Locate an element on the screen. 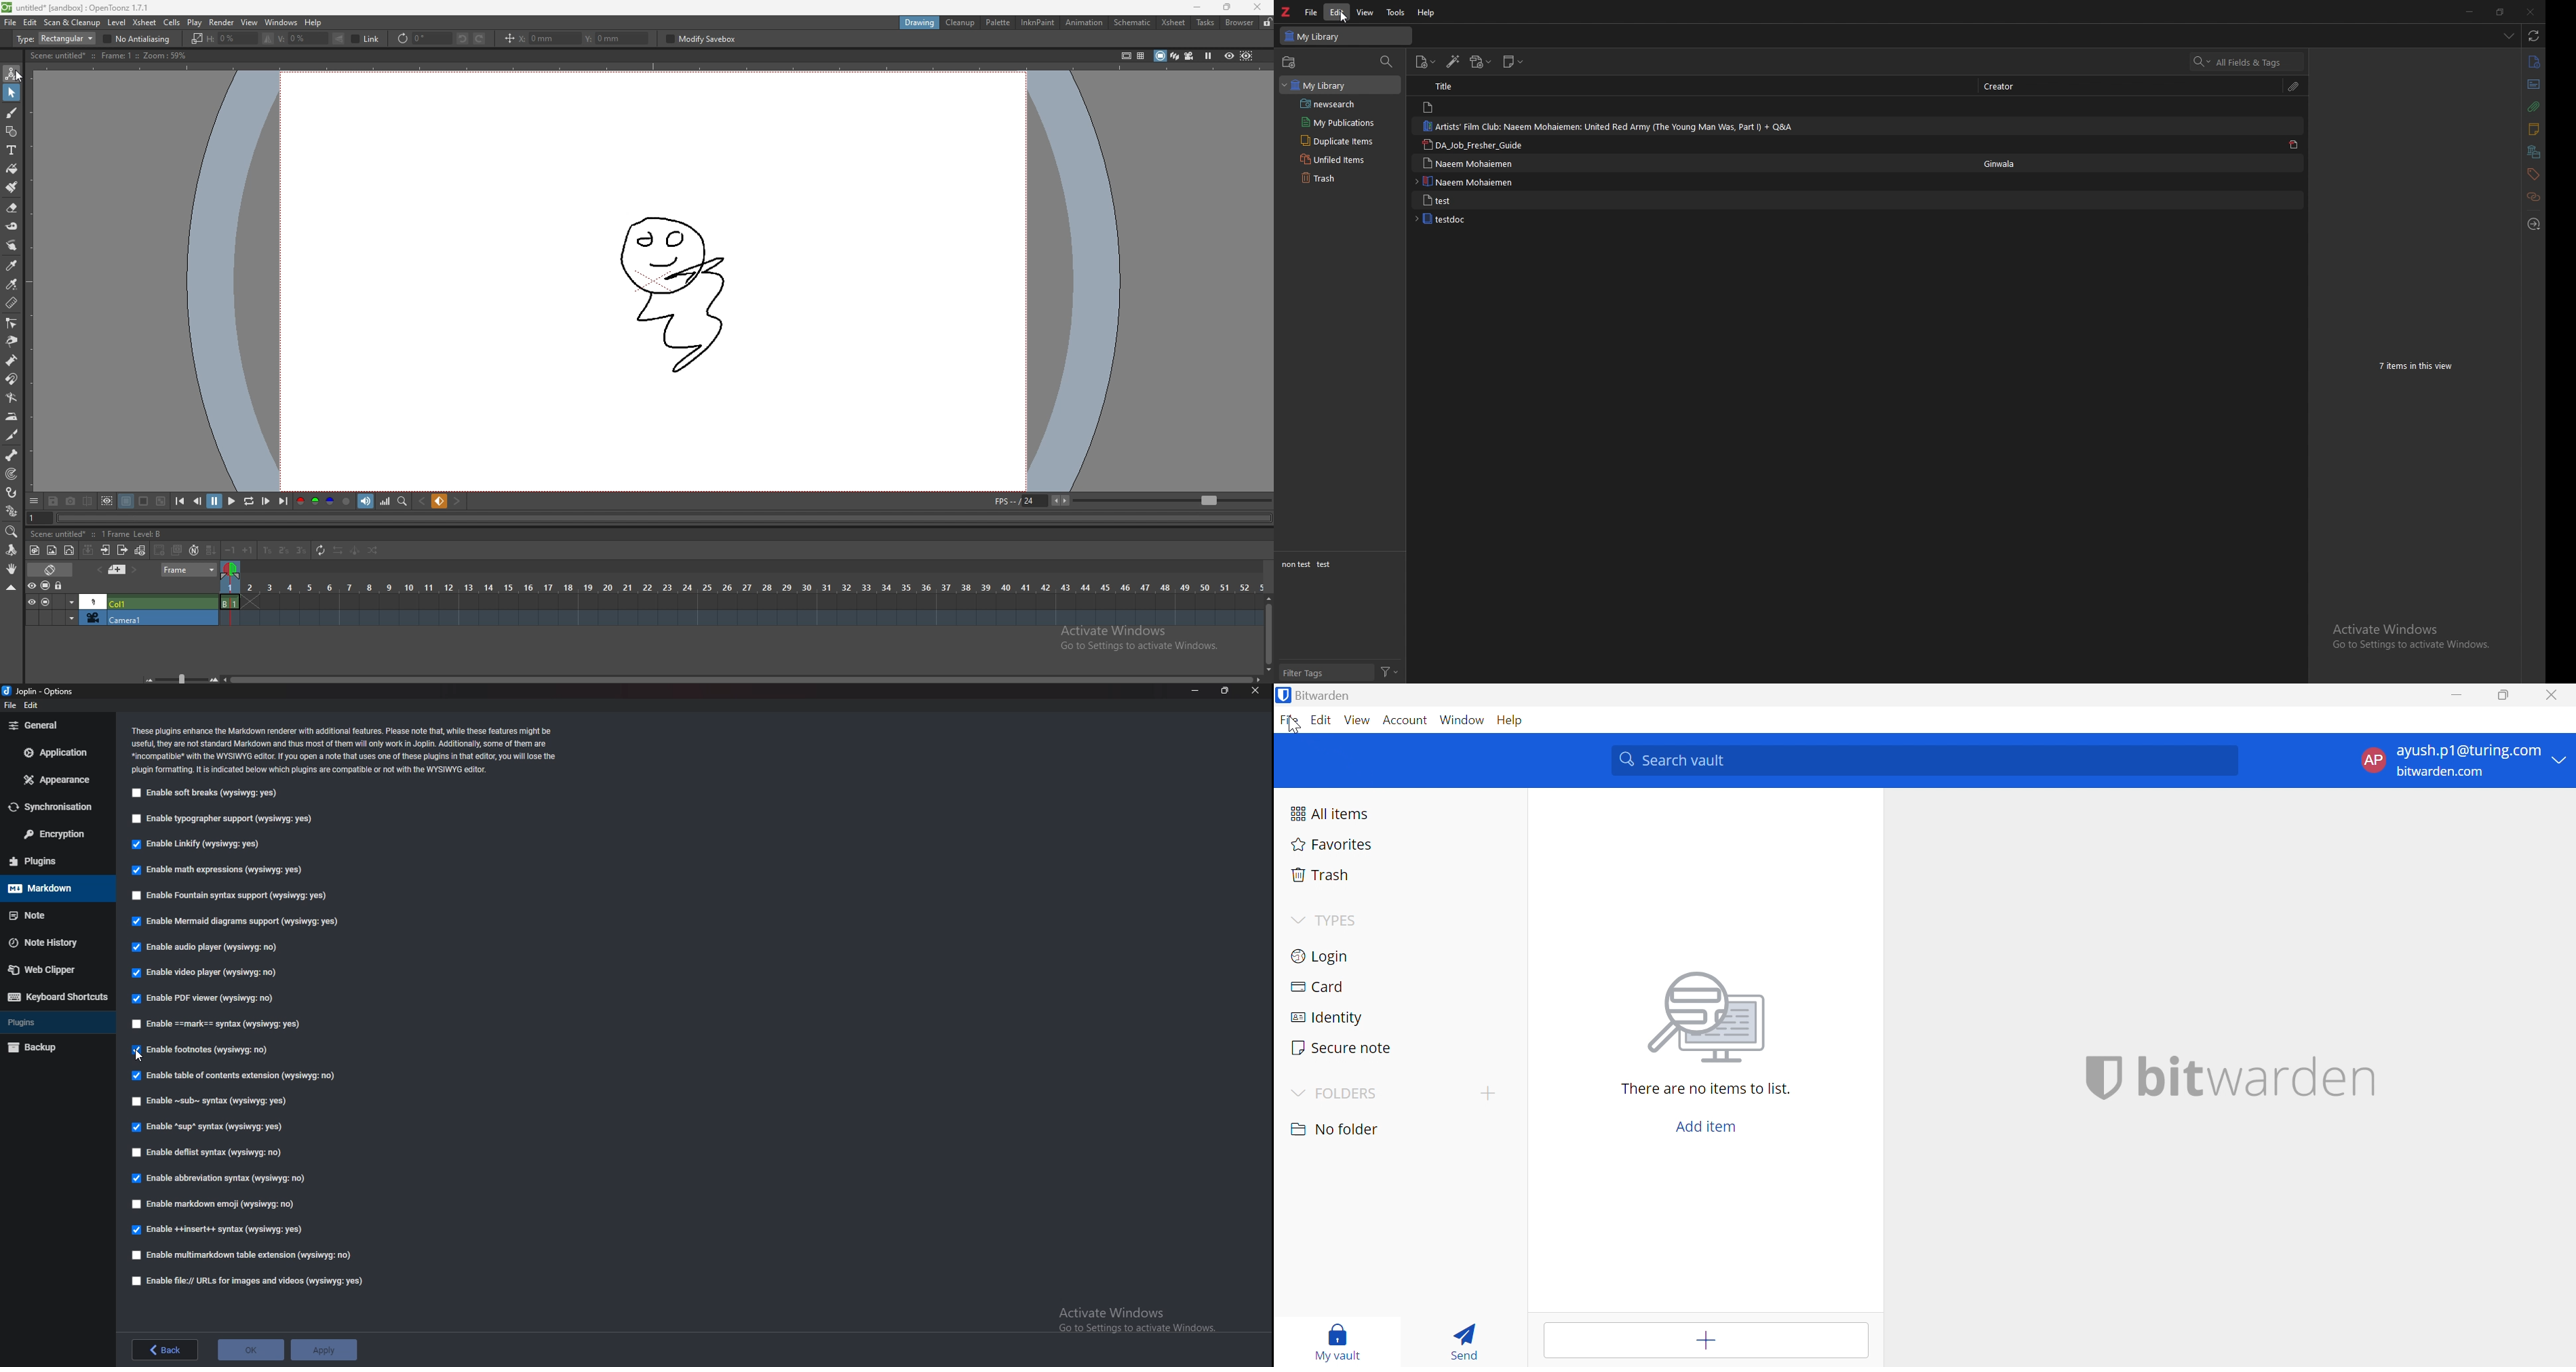 The image size is (2576, 1372). Encryption is located at coordinates (55, 834).